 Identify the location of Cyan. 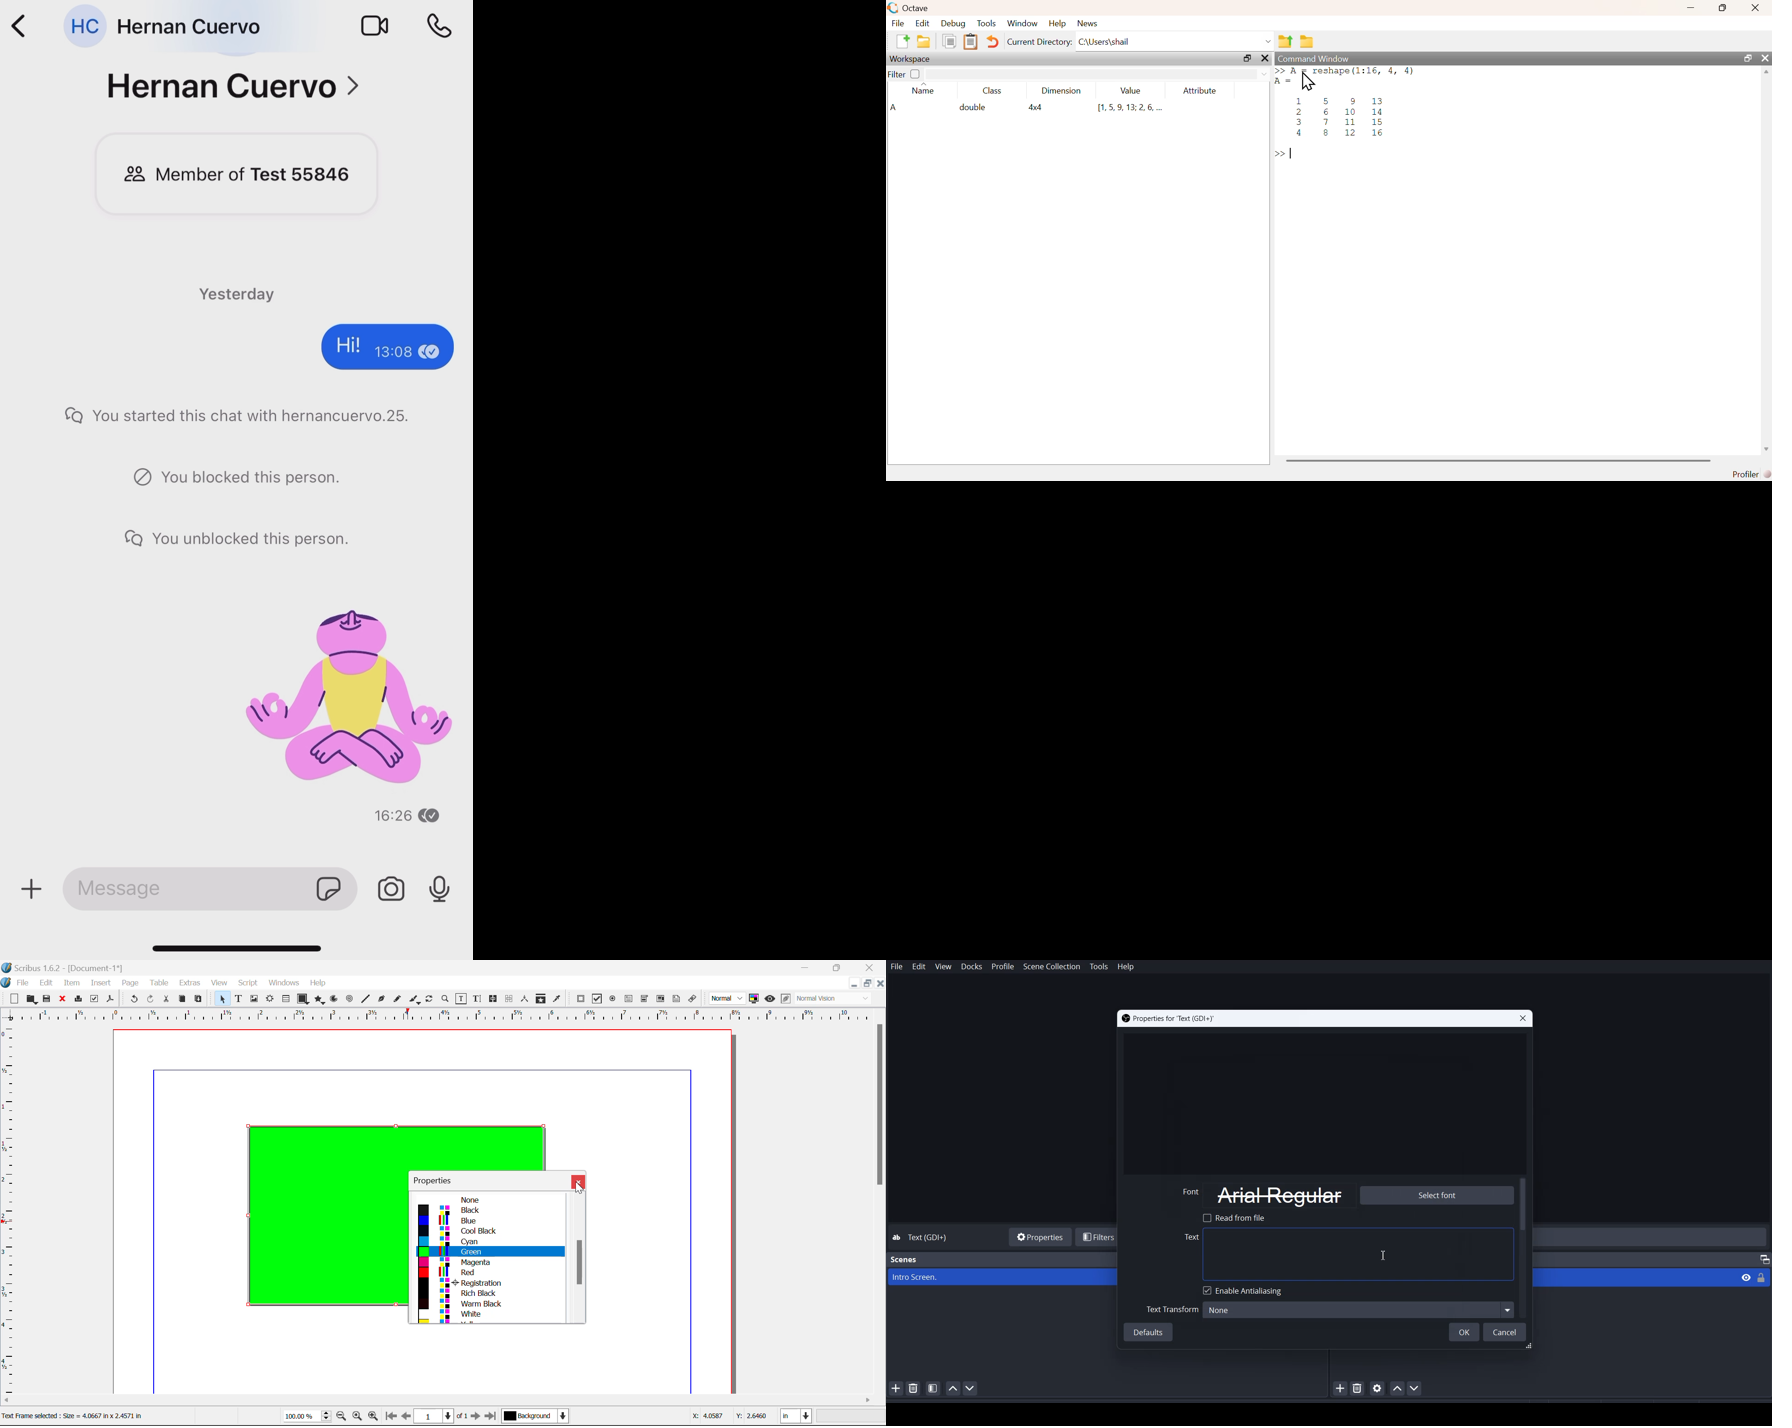
(490, 1241).